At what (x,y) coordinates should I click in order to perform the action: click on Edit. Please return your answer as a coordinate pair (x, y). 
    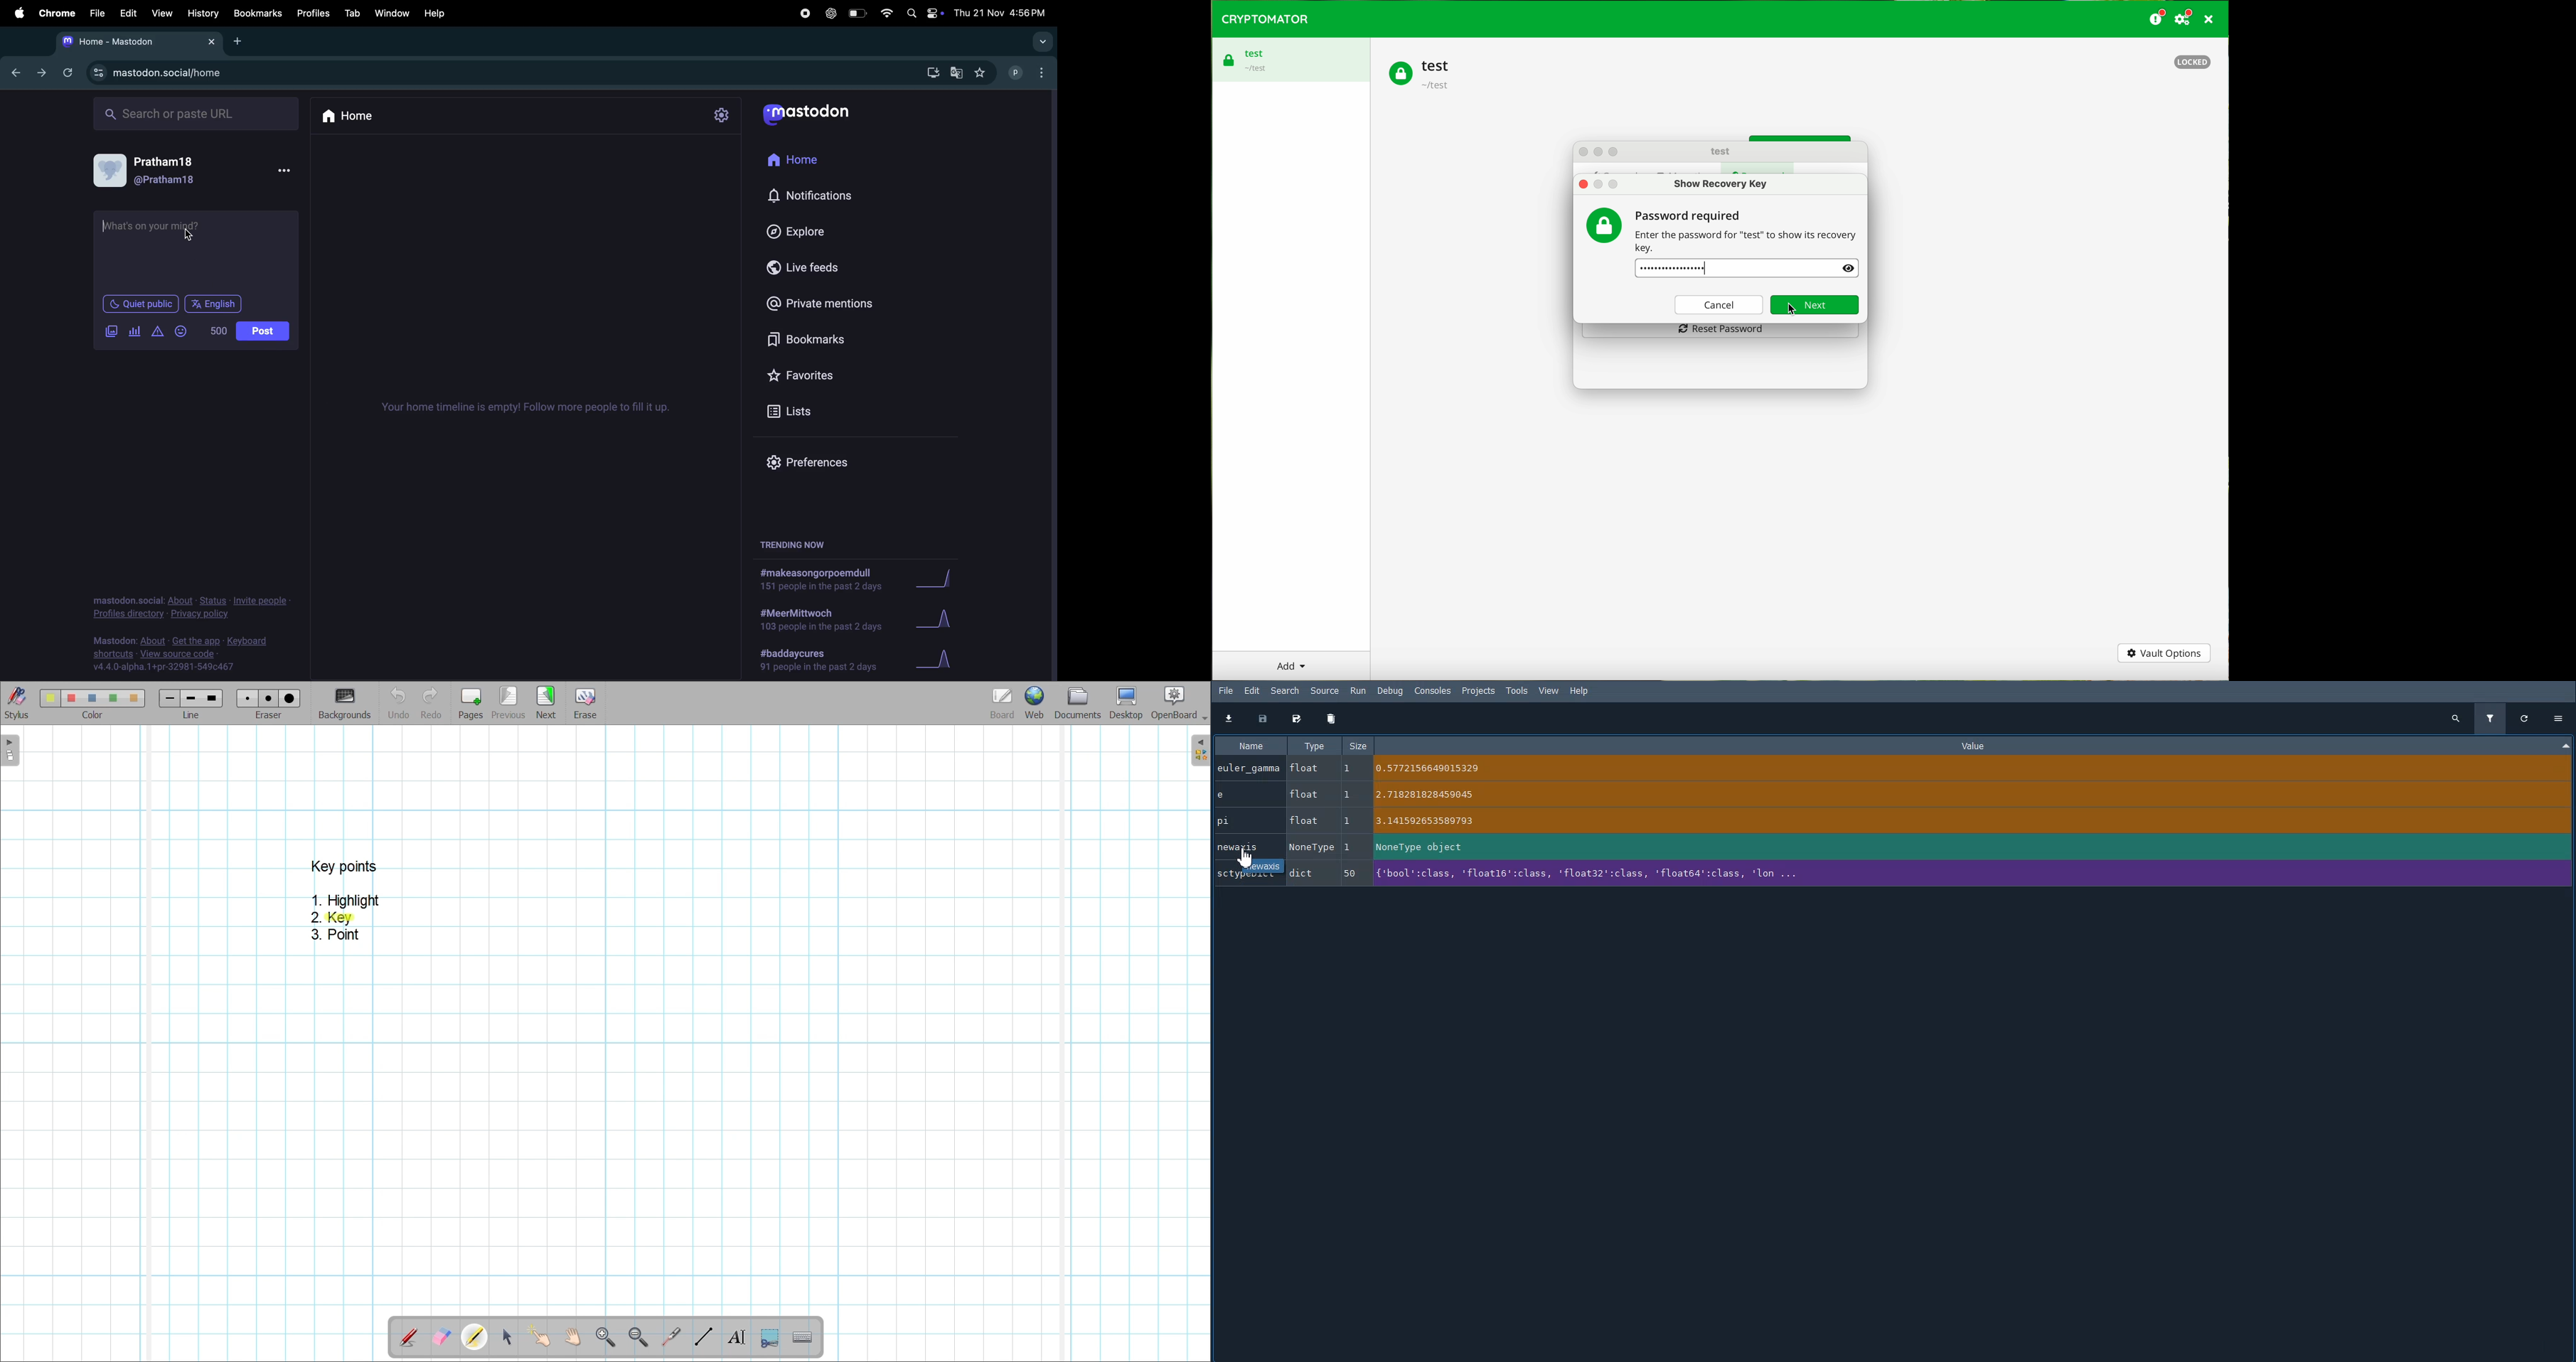
    Looking at the image, I should click on (1251, 691).